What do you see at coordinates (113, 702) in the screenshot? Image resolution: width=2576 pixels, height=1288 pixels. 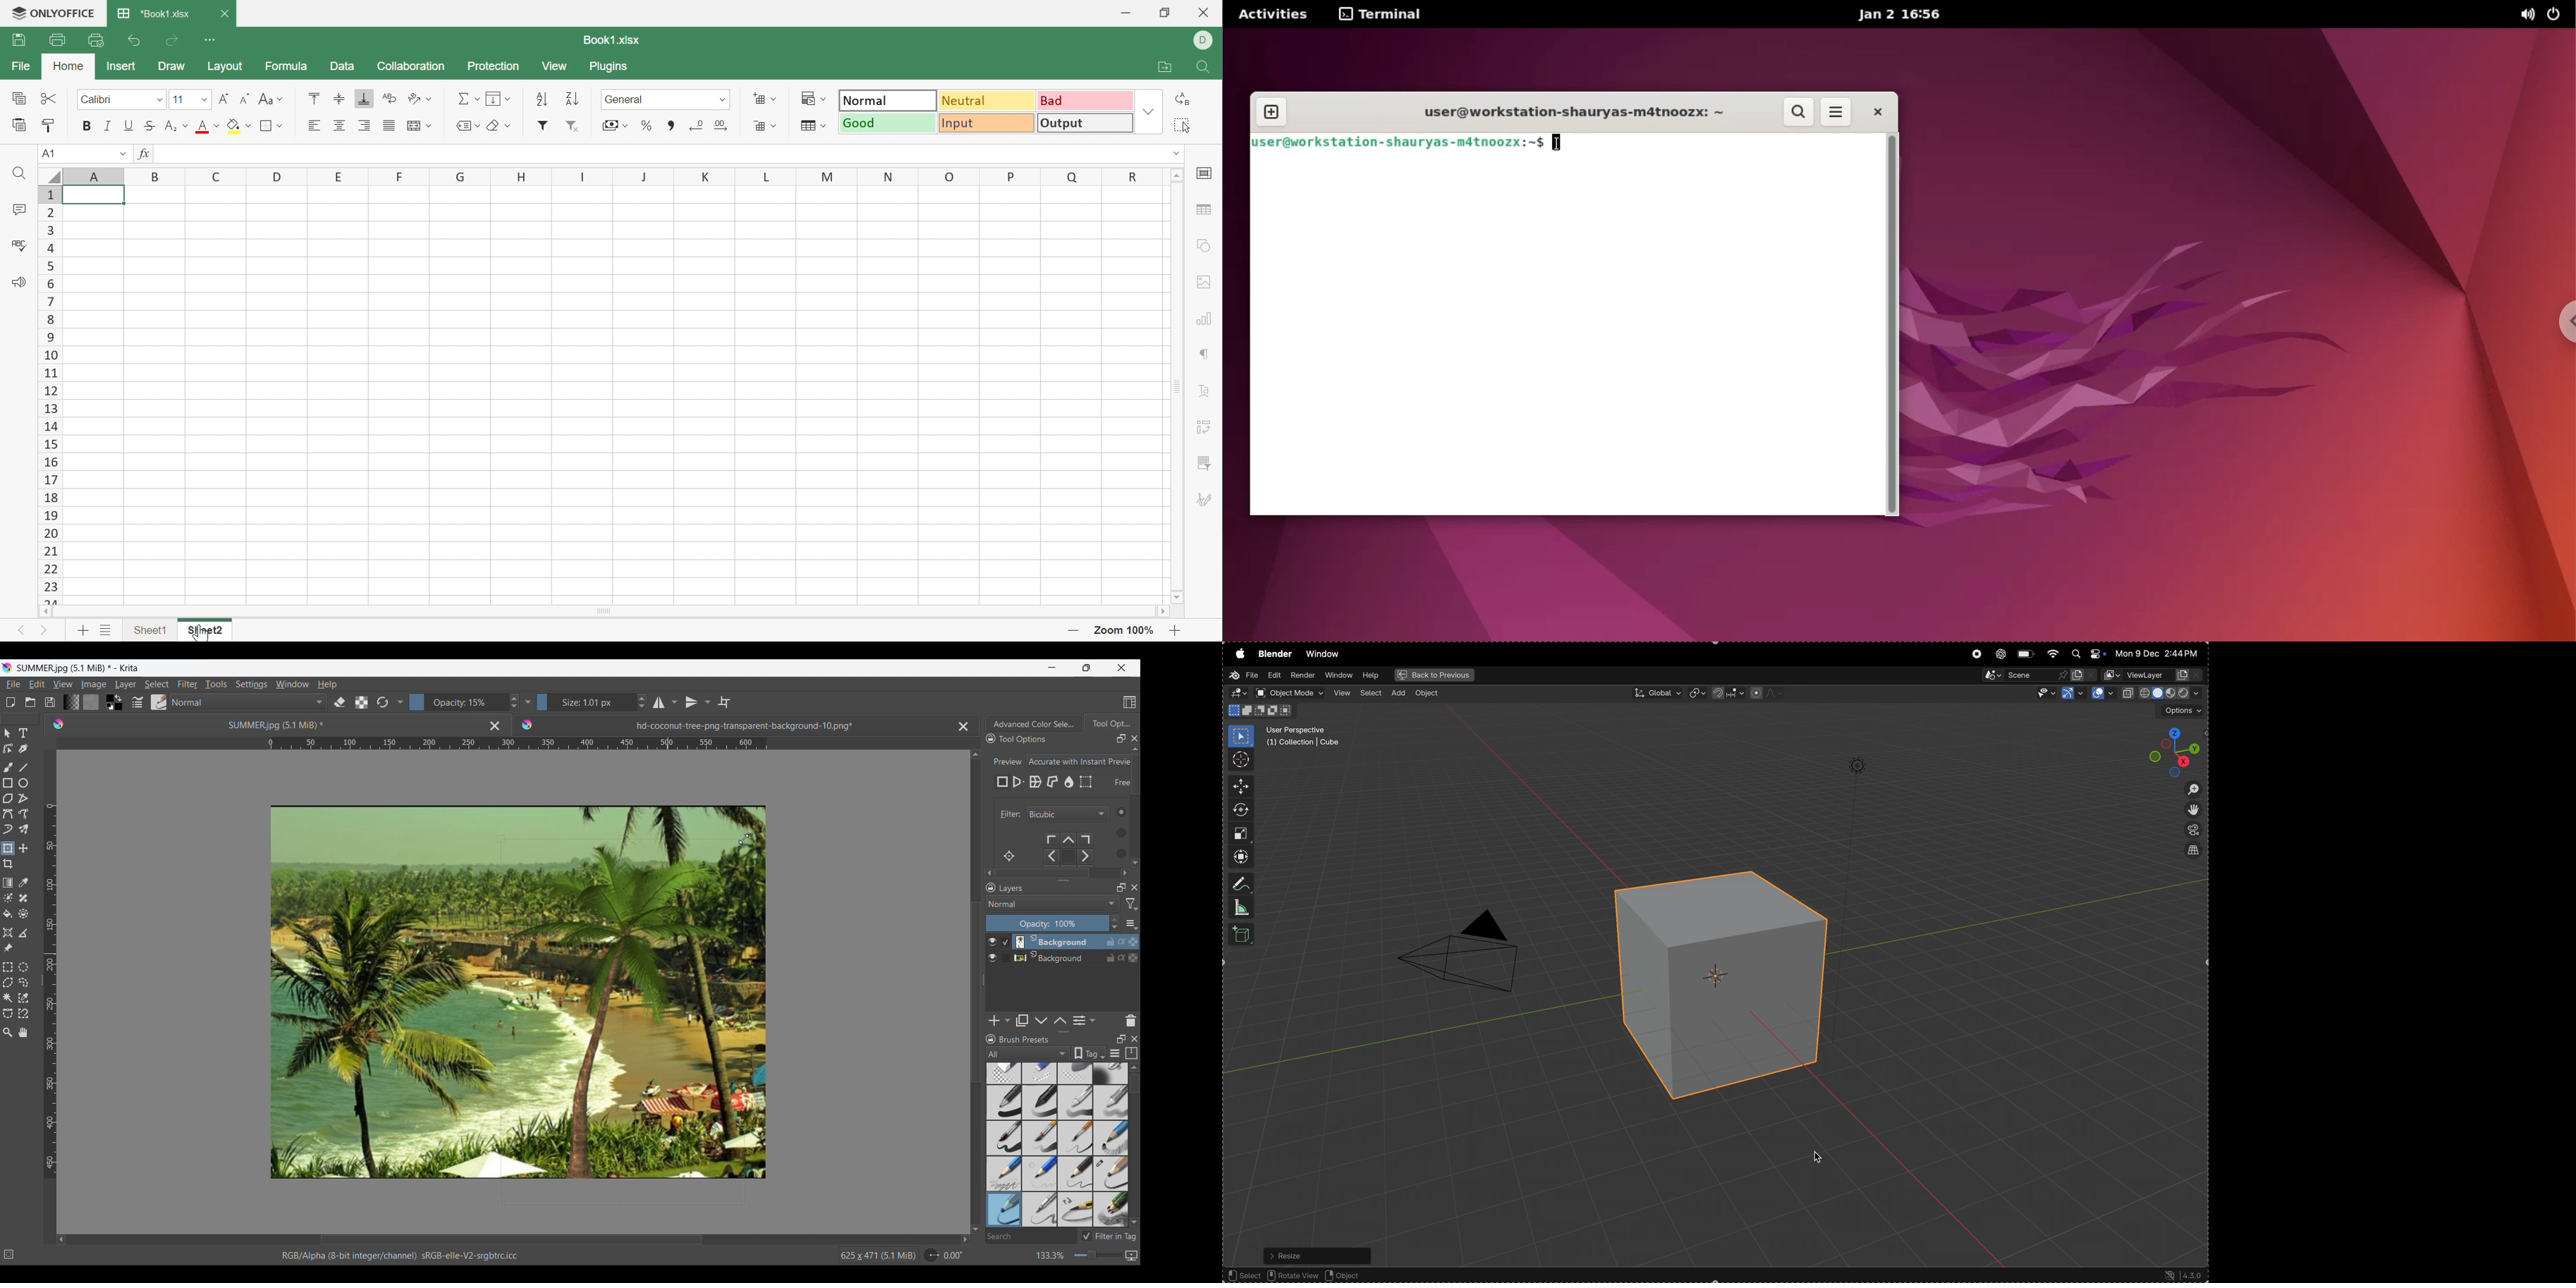 I see `Background/Foreground color selector` at bounding box center [113, 702].